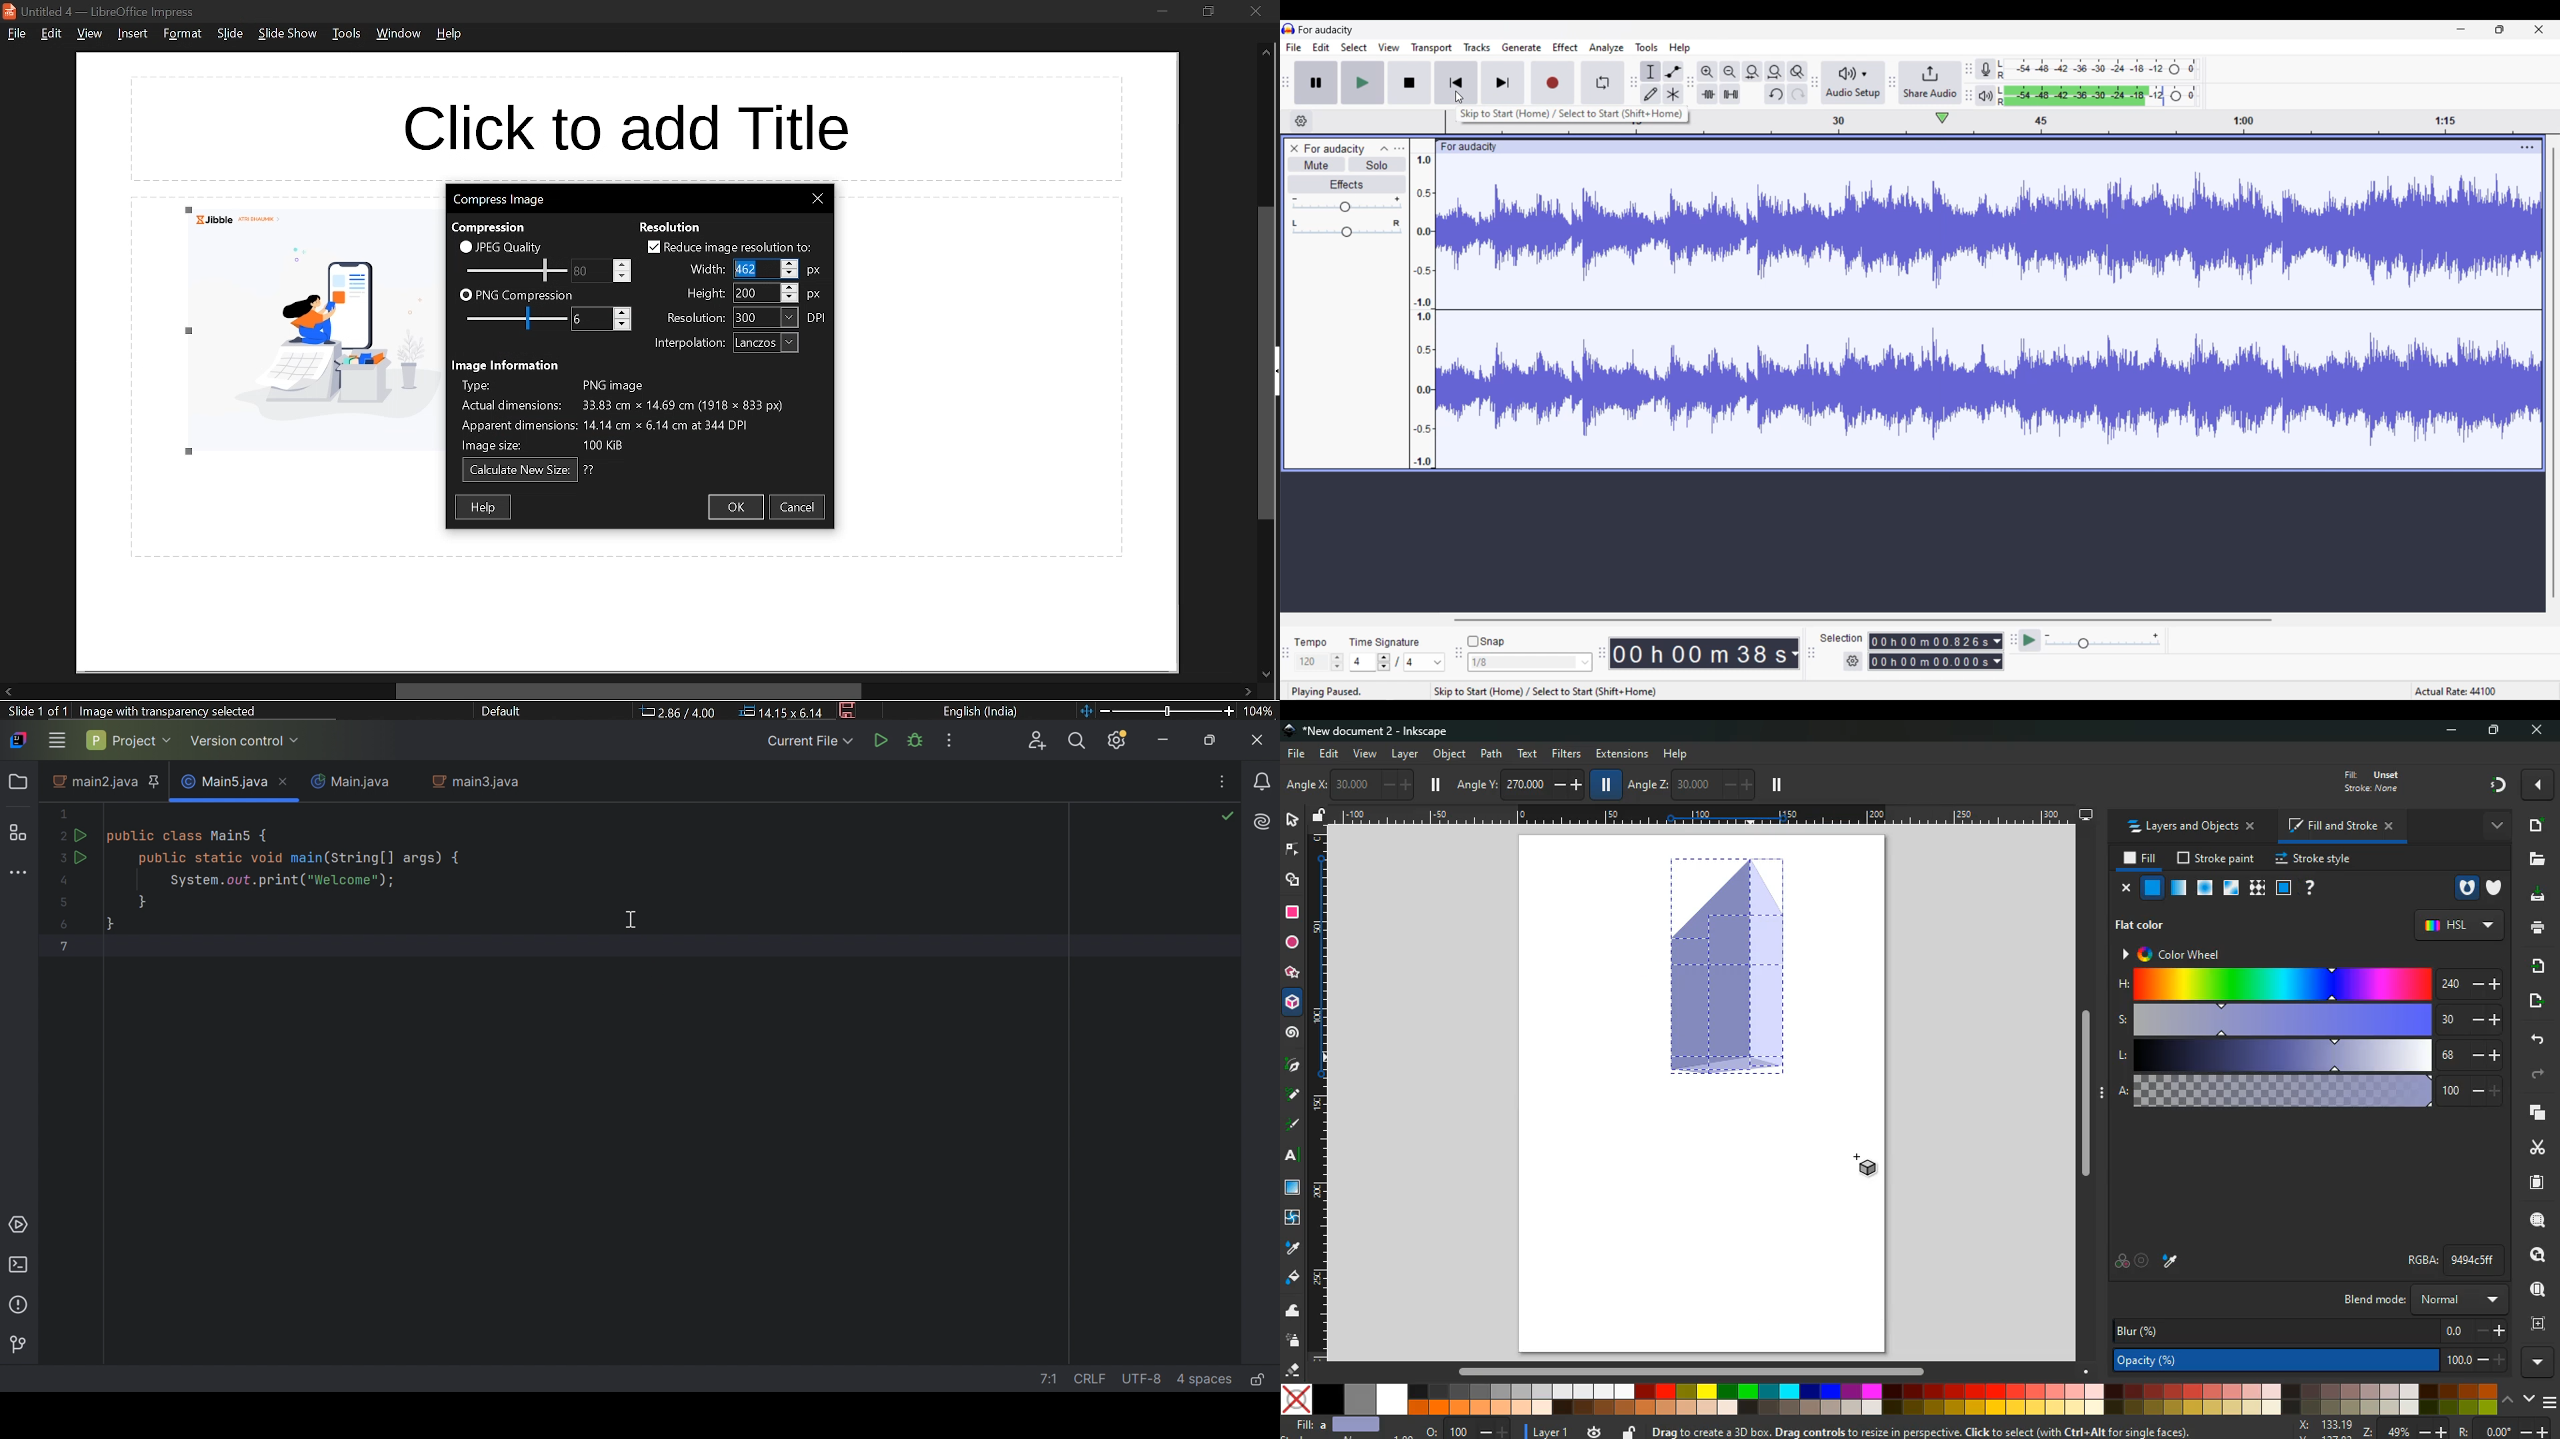 Image resolution: width=2576 pixels, height=1456 pixels. Describe the element at coordinates (401, 34) in the screenshot. I see `window` at that location.